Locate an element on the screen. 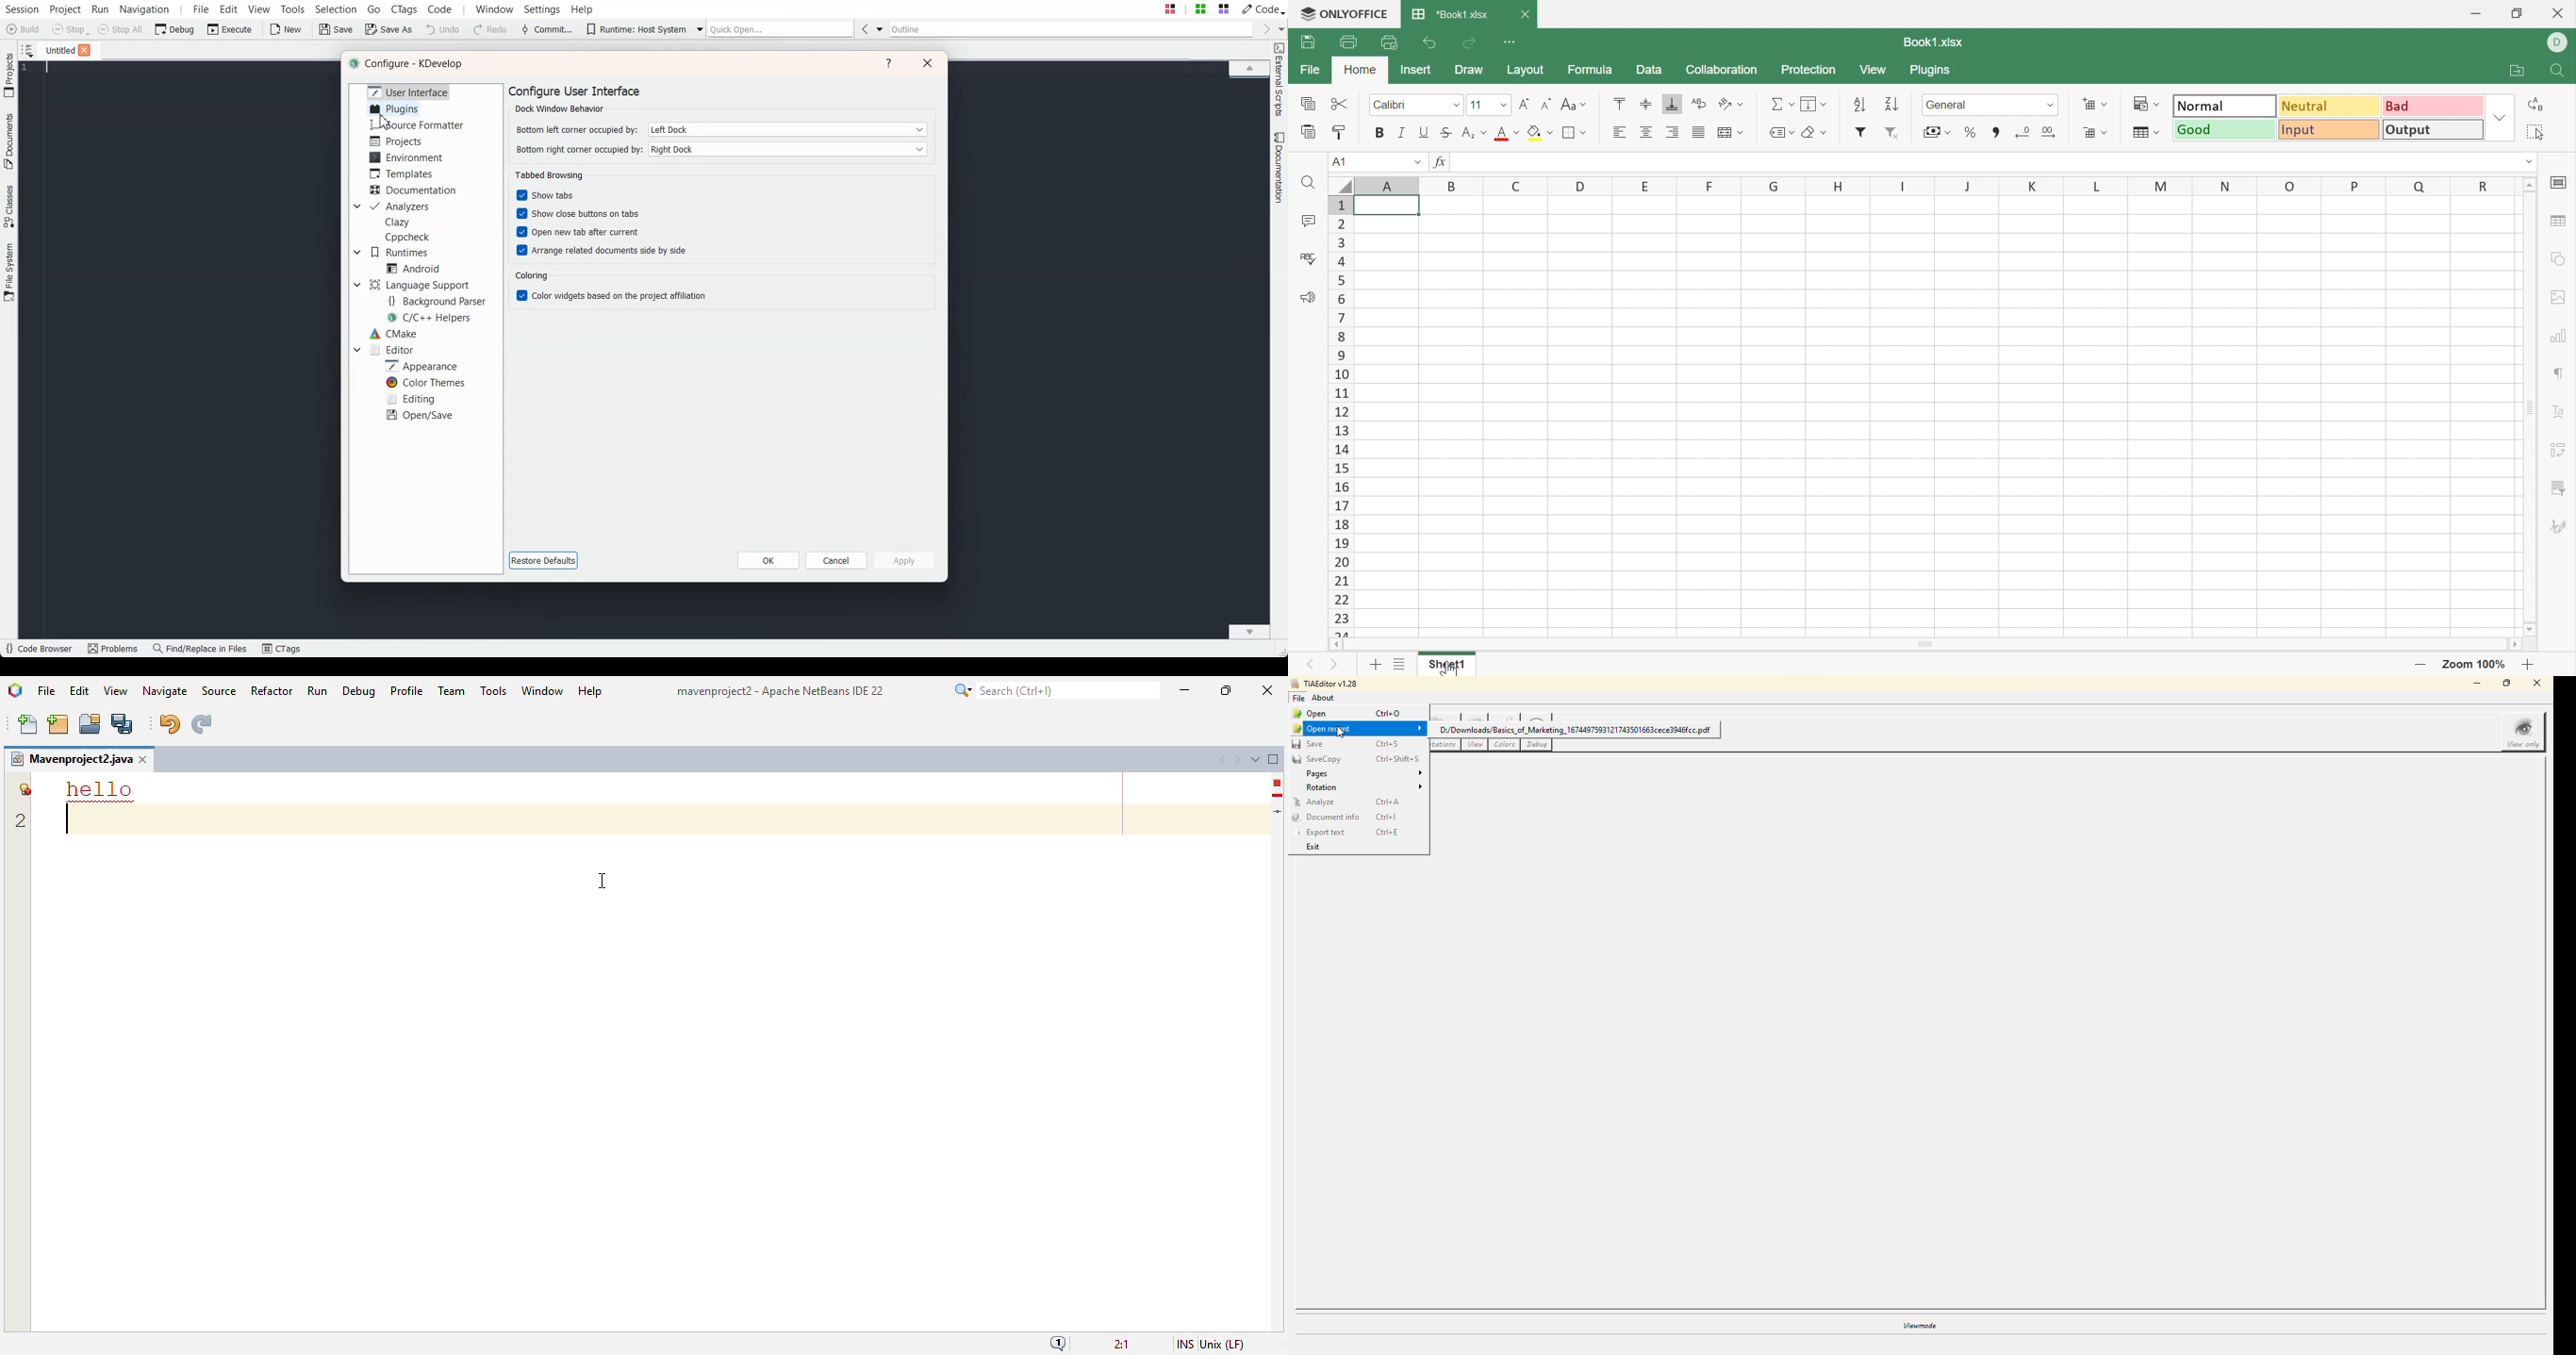 The image size is (2576, 1372). Decrement font size is located at coordinates (1546, 103).